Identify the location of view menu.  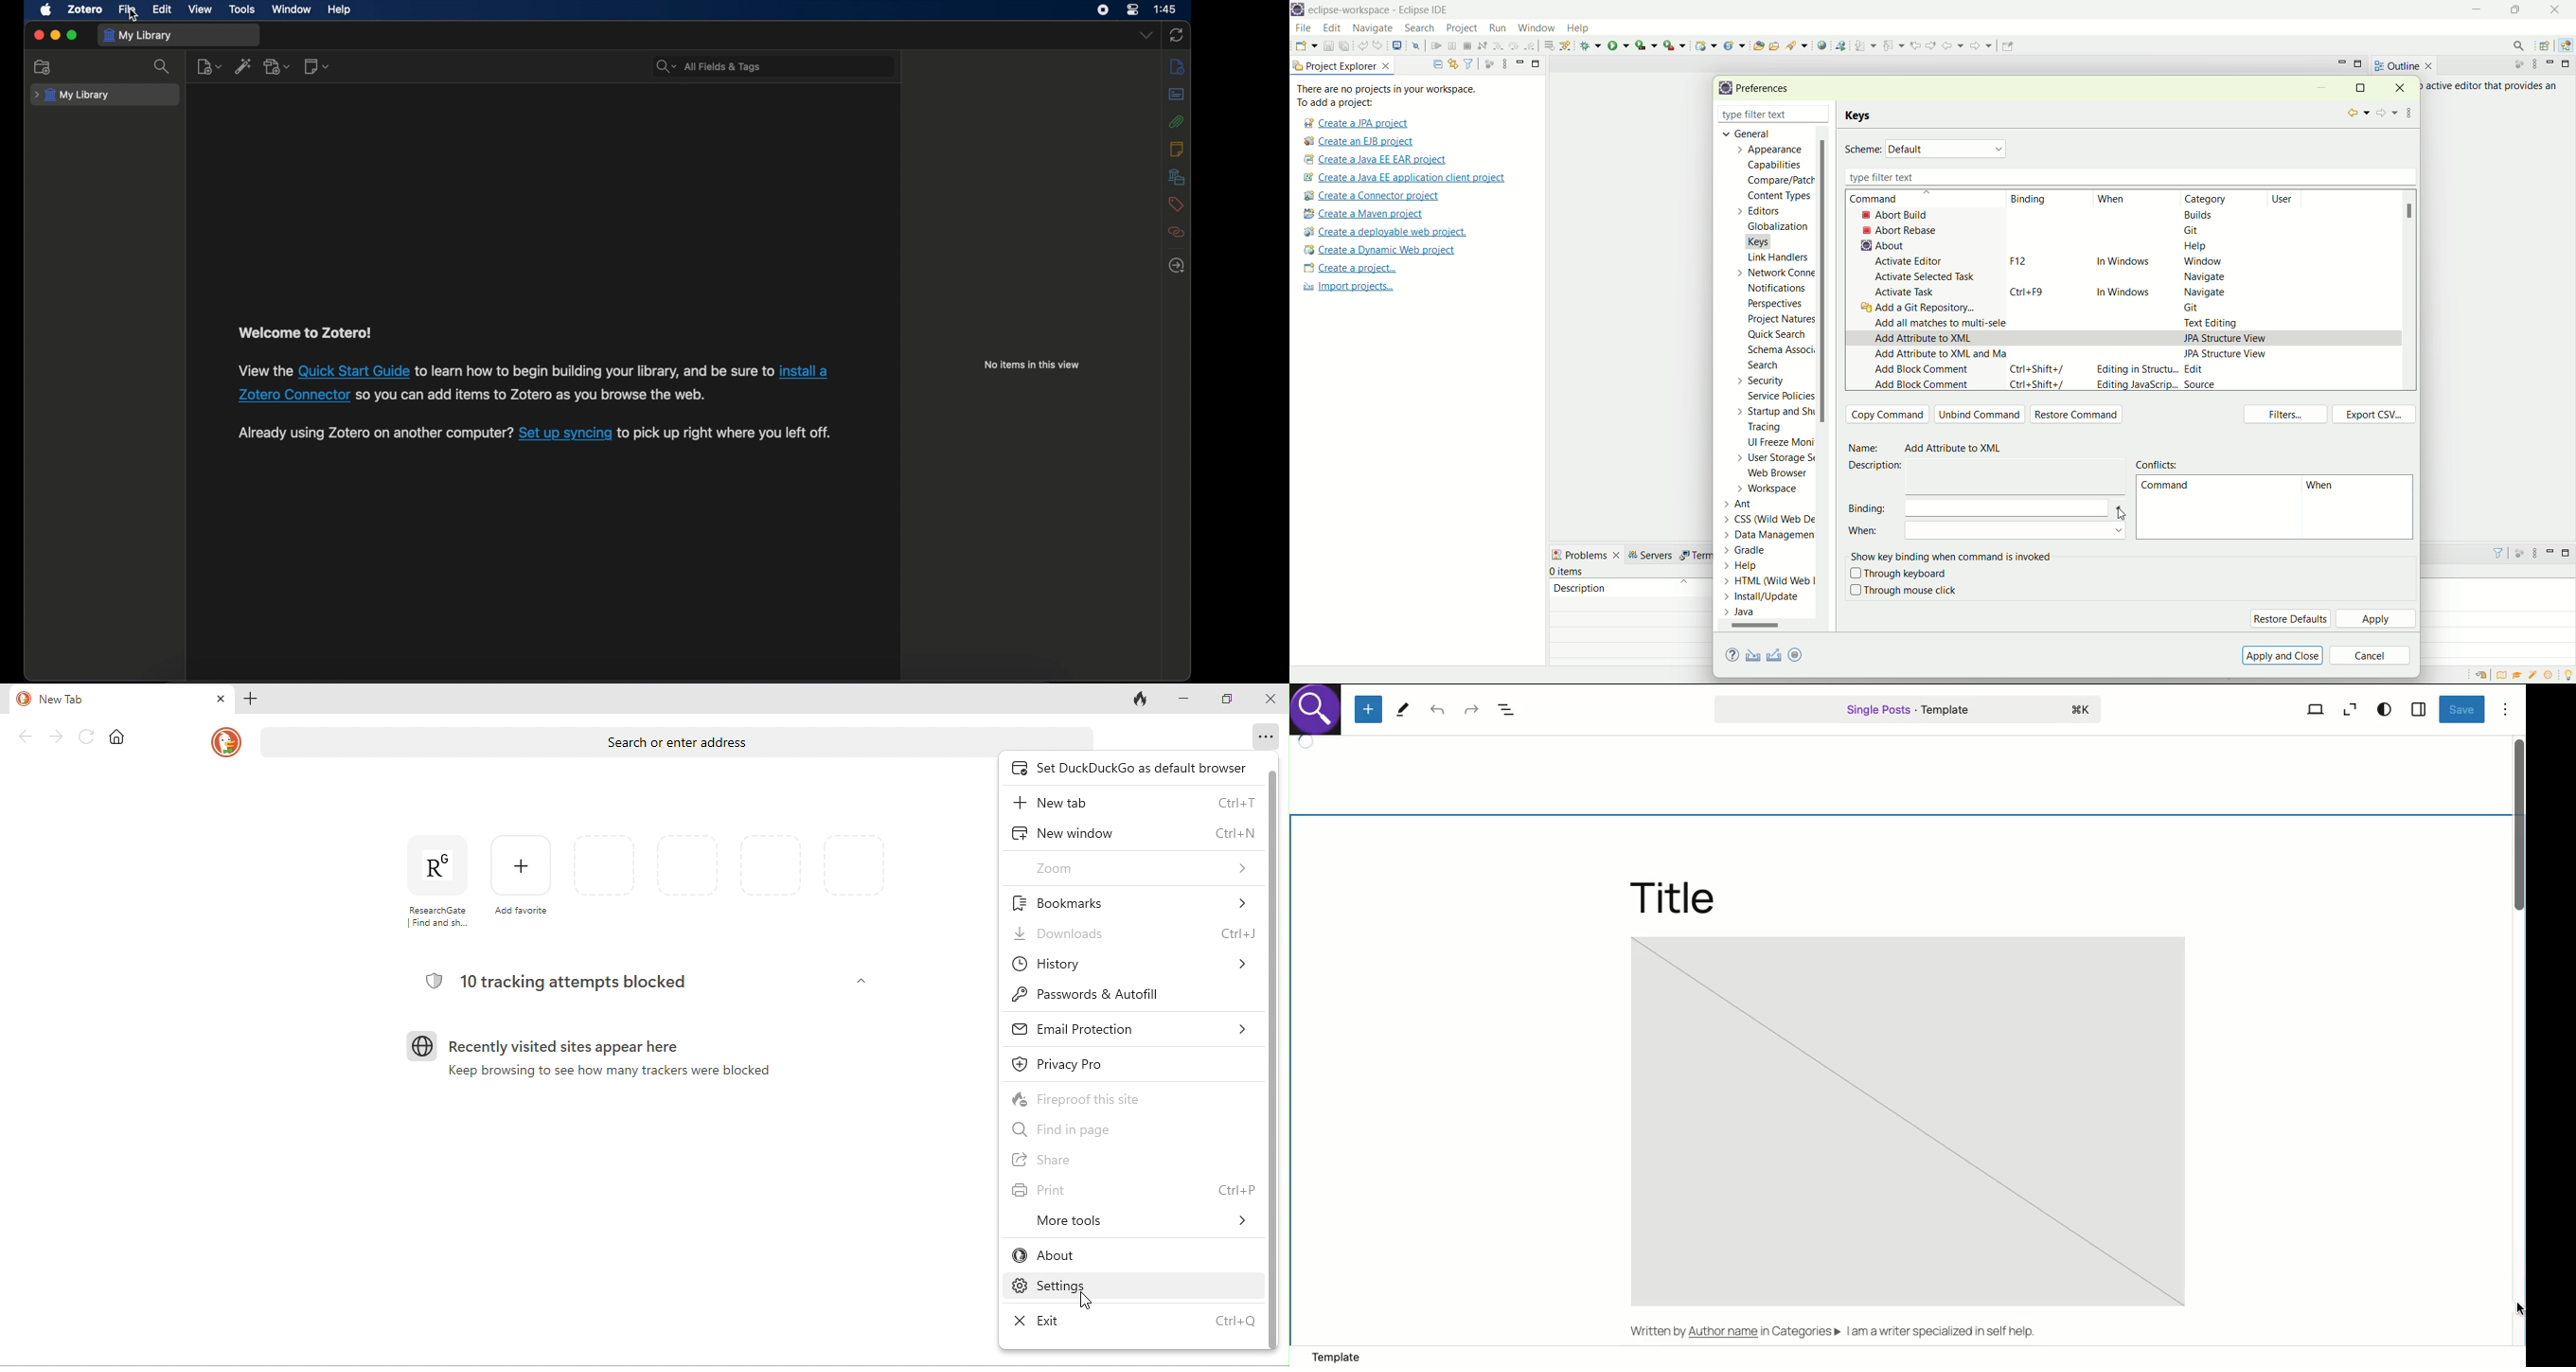
(2534, 64).